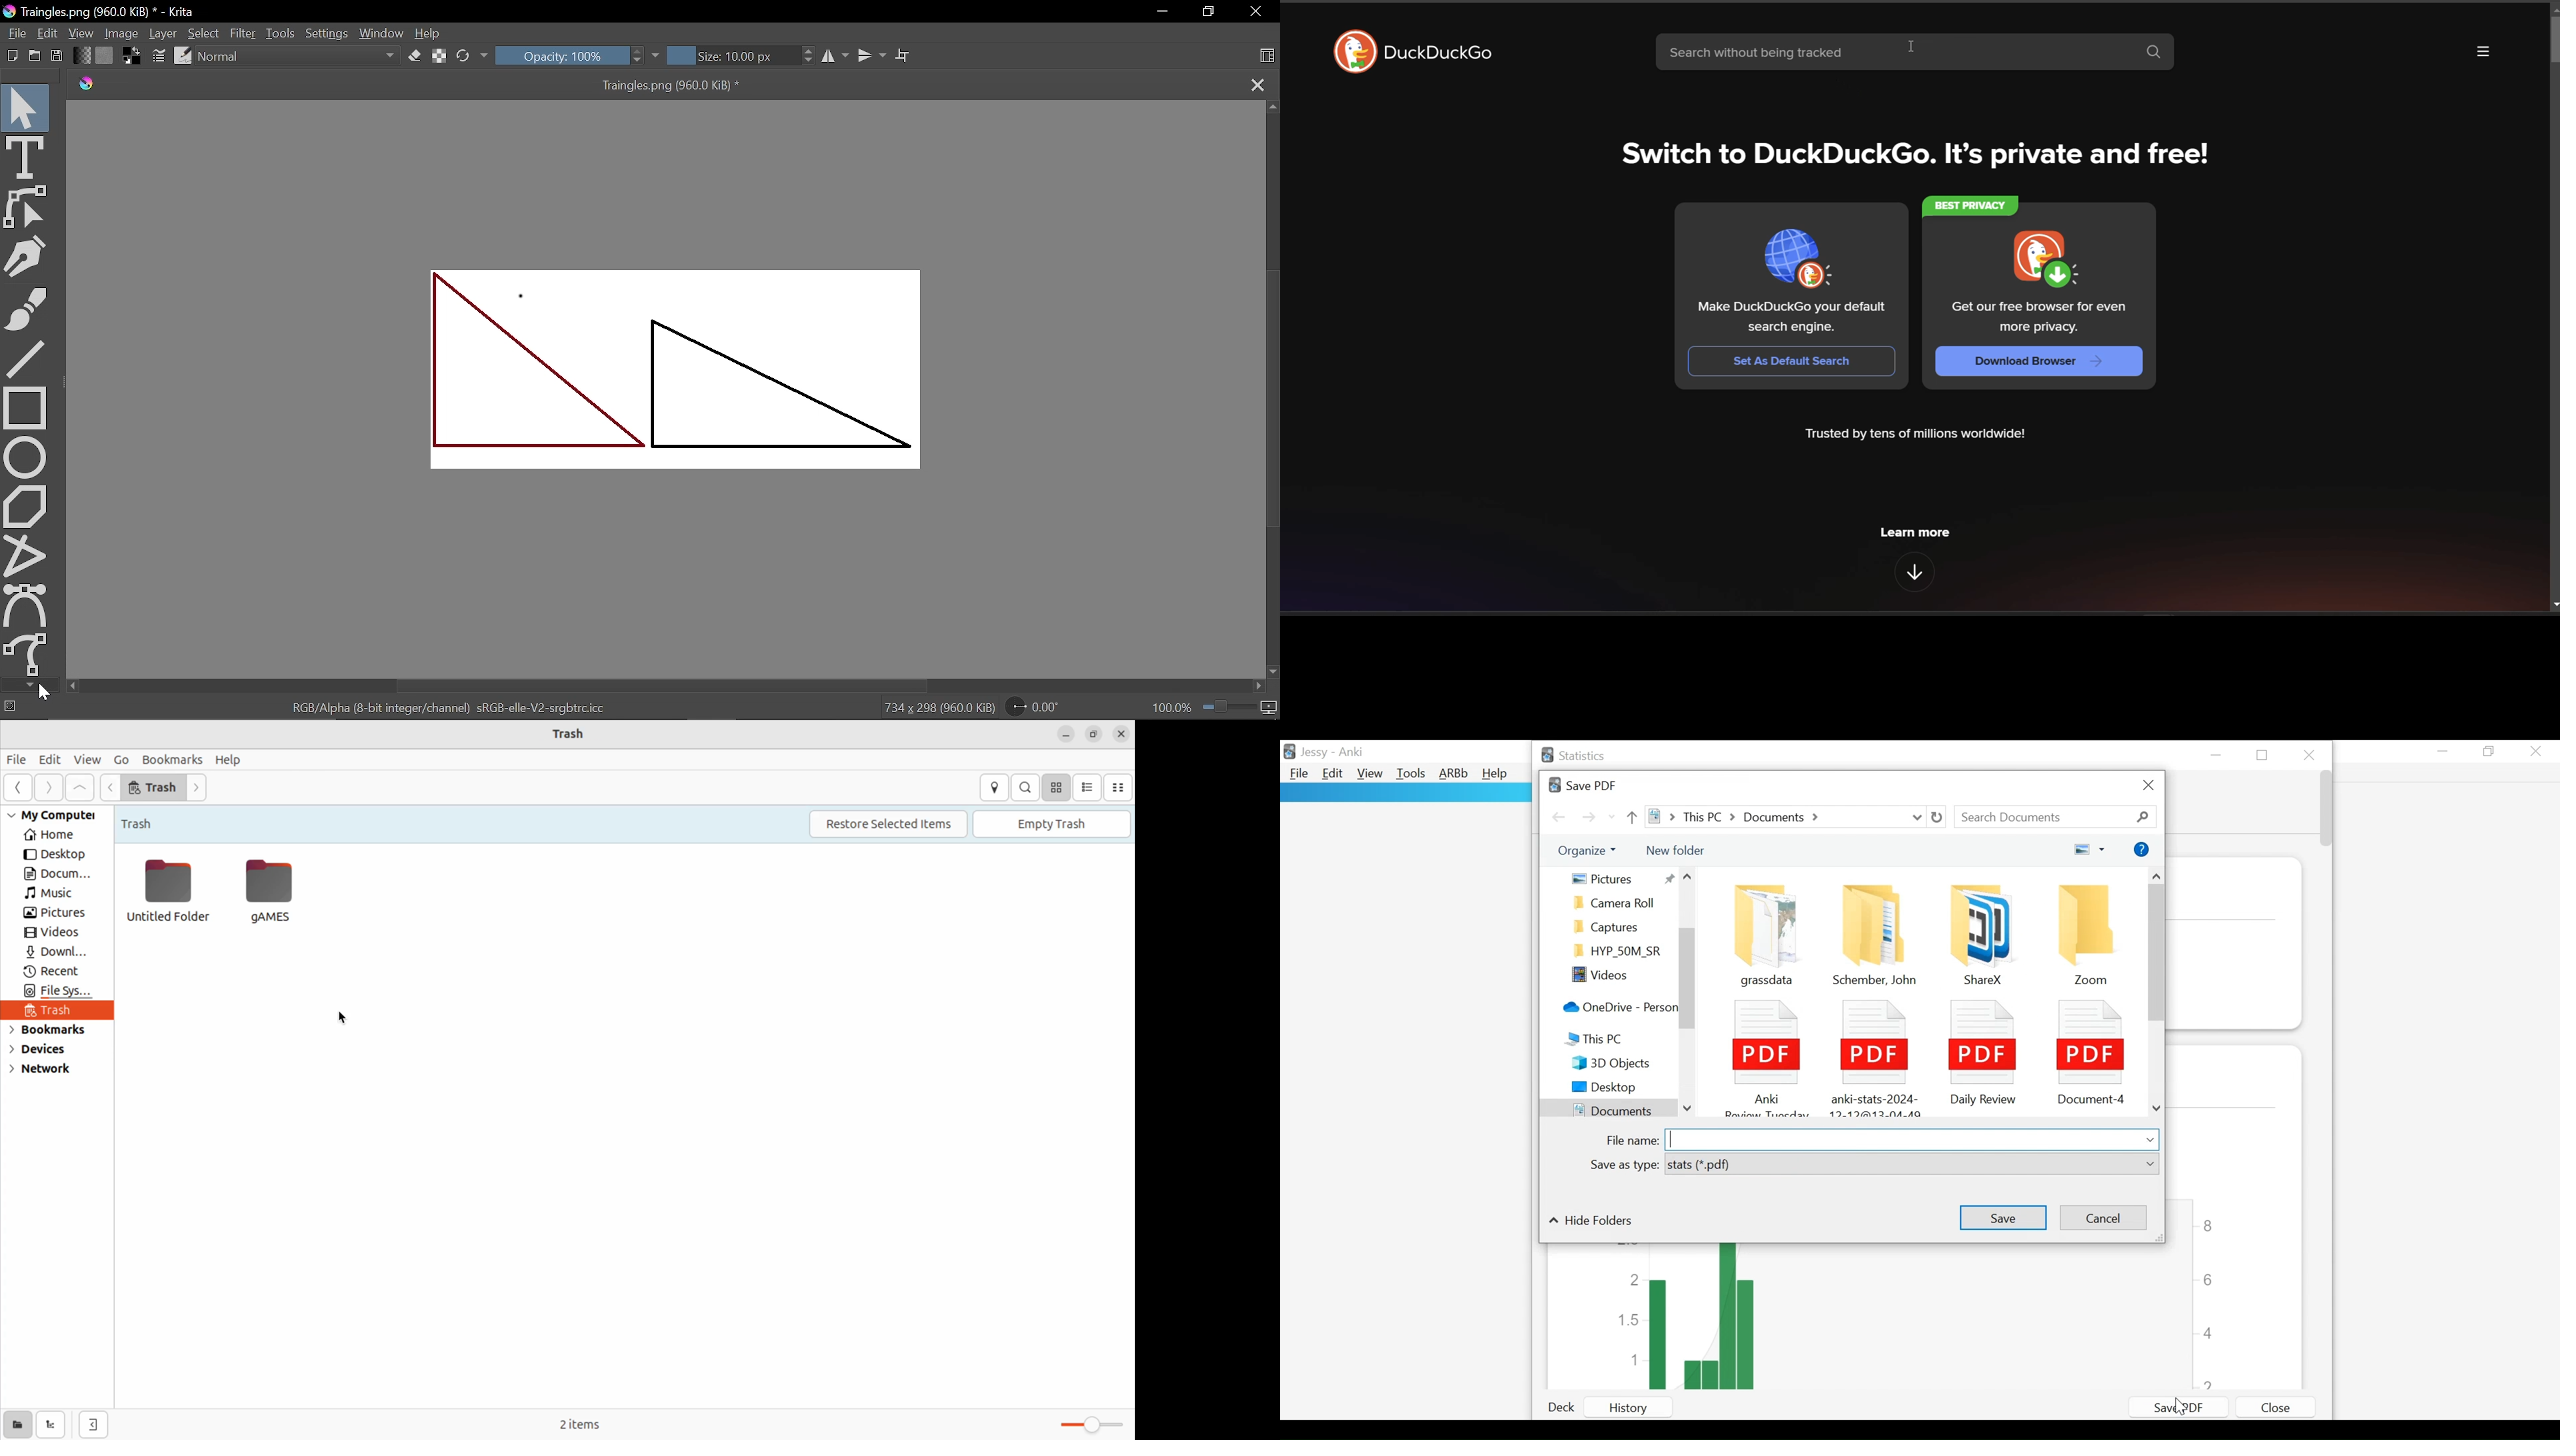 The width and height of the screenshot is (2576, 1456). Describe the element at coordinates (689, 366) in the screenshot. I see `Two triangles` at that location.